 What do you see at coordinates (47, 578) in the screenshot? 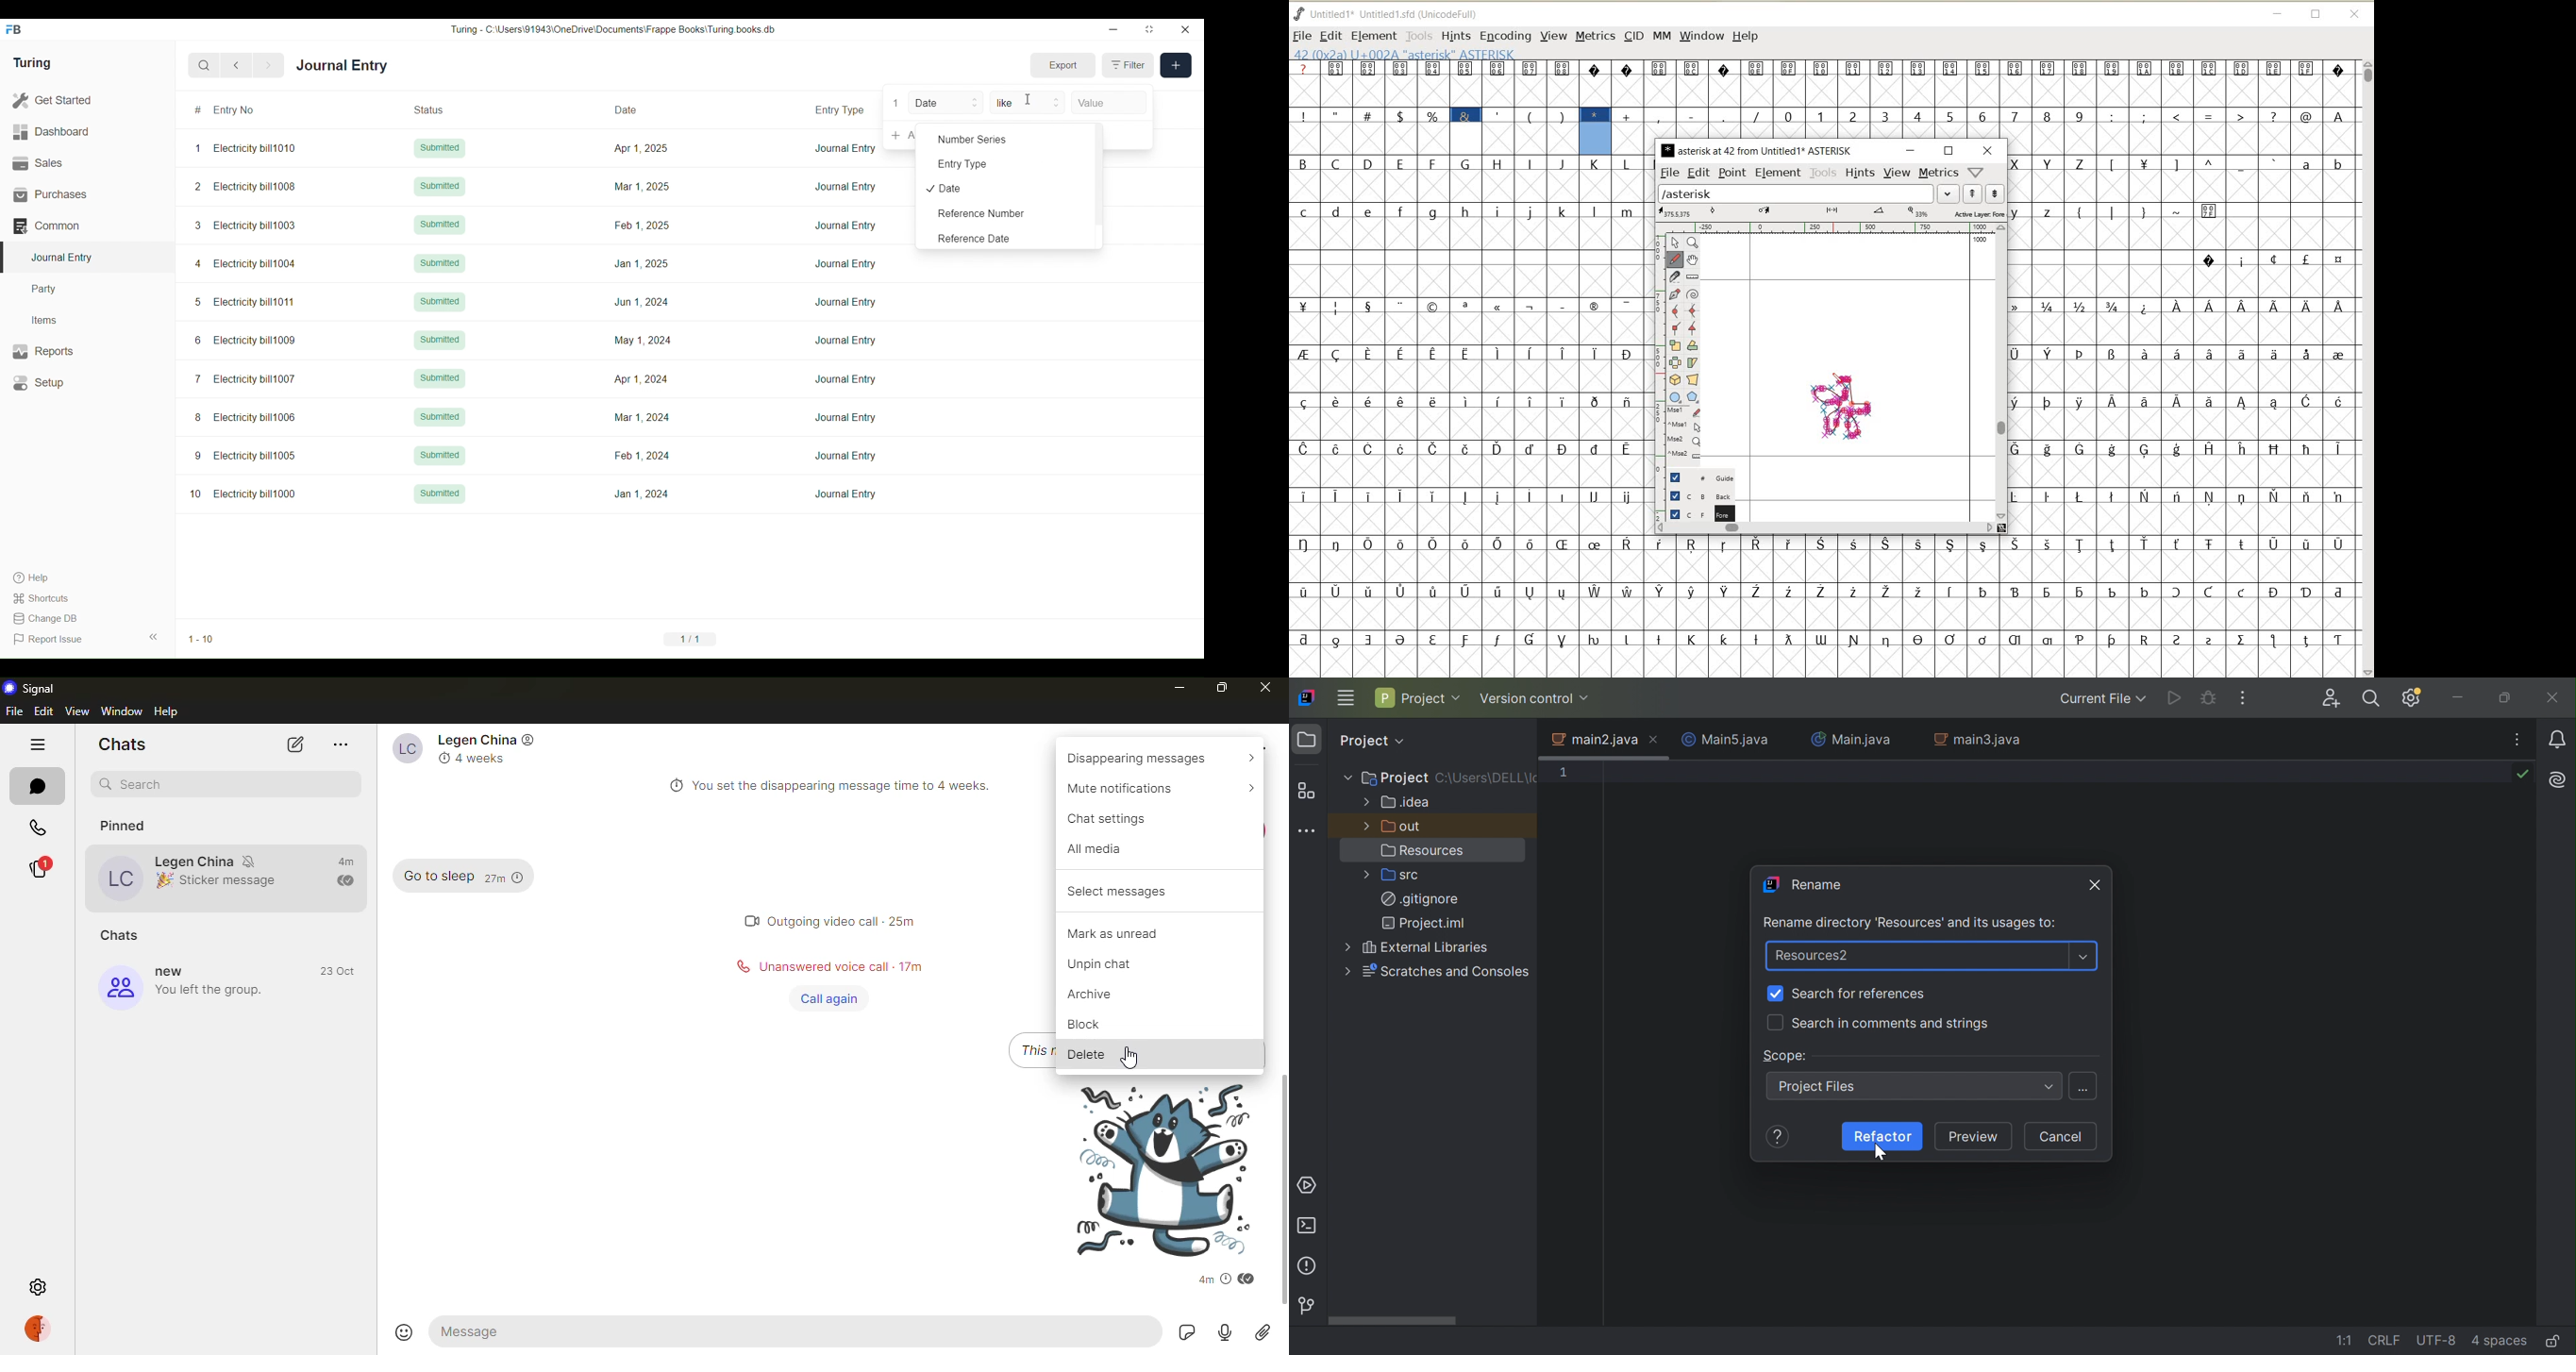
I see `Help` at bounding box center [47, 578].